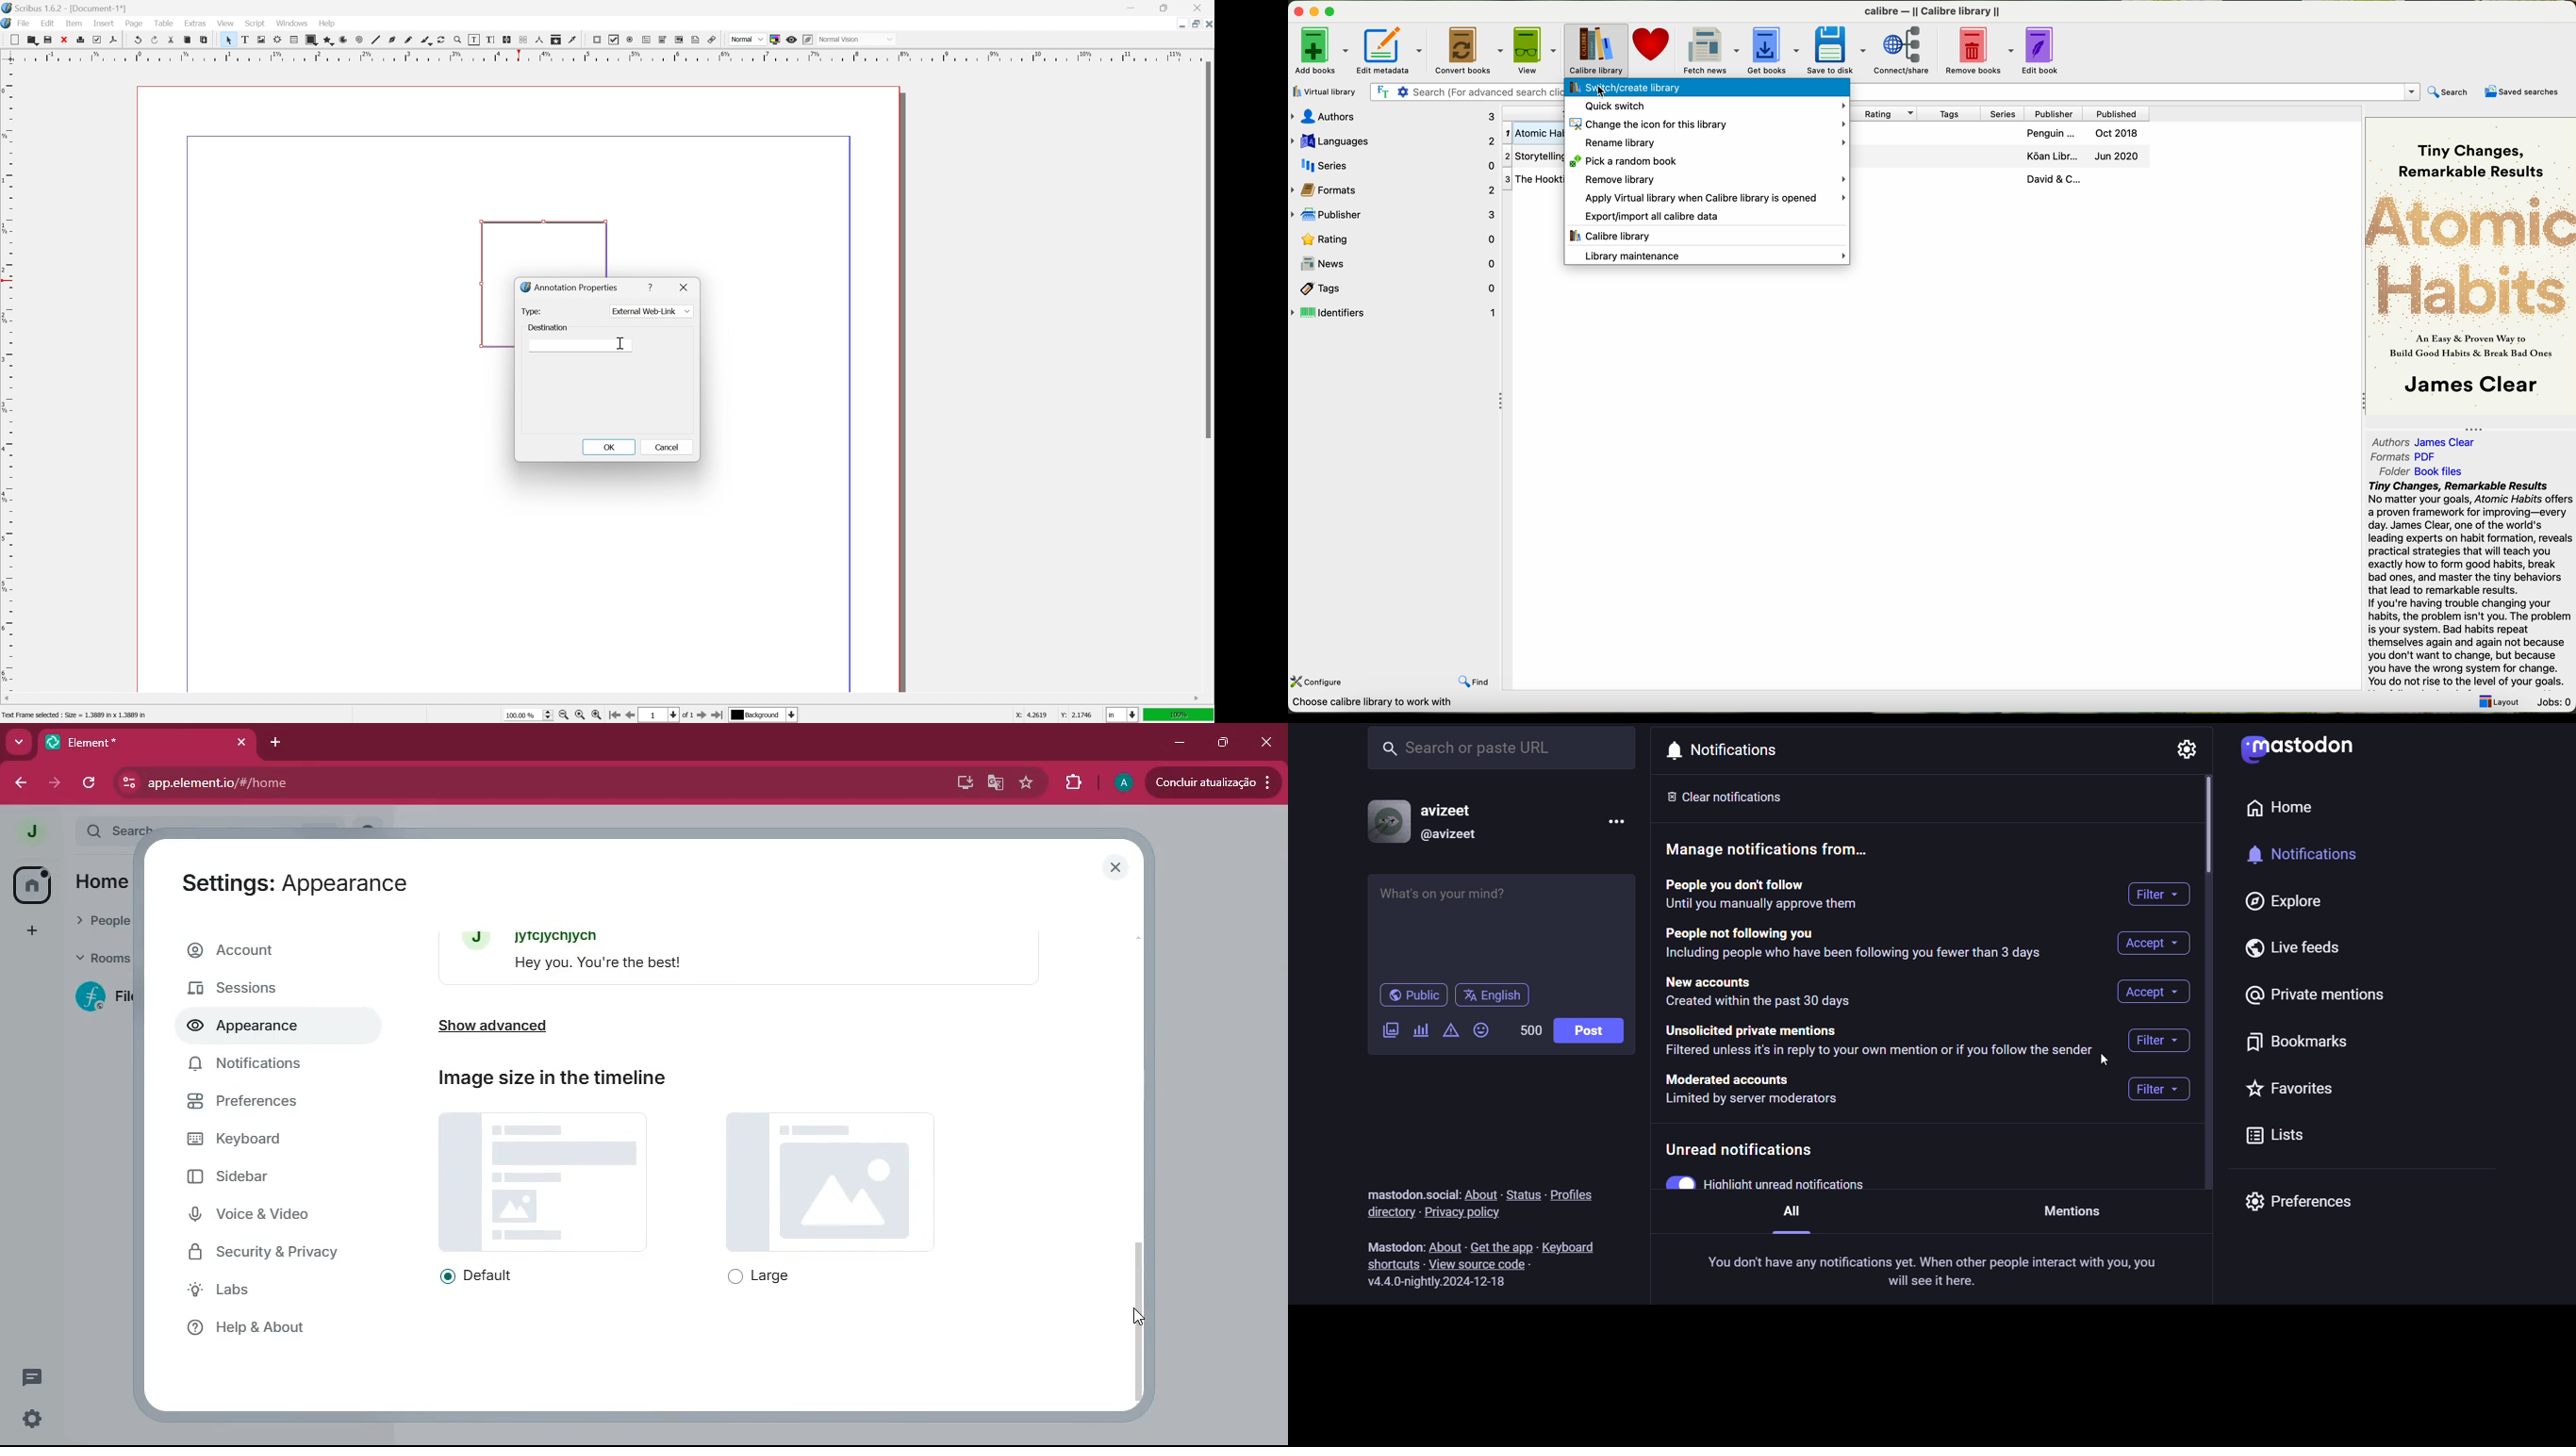 This screenshot has width=2576, height=1456. Describe the element at coordinates (1533, 158) in the screenshot. I see `Second Storytelling` at that location.